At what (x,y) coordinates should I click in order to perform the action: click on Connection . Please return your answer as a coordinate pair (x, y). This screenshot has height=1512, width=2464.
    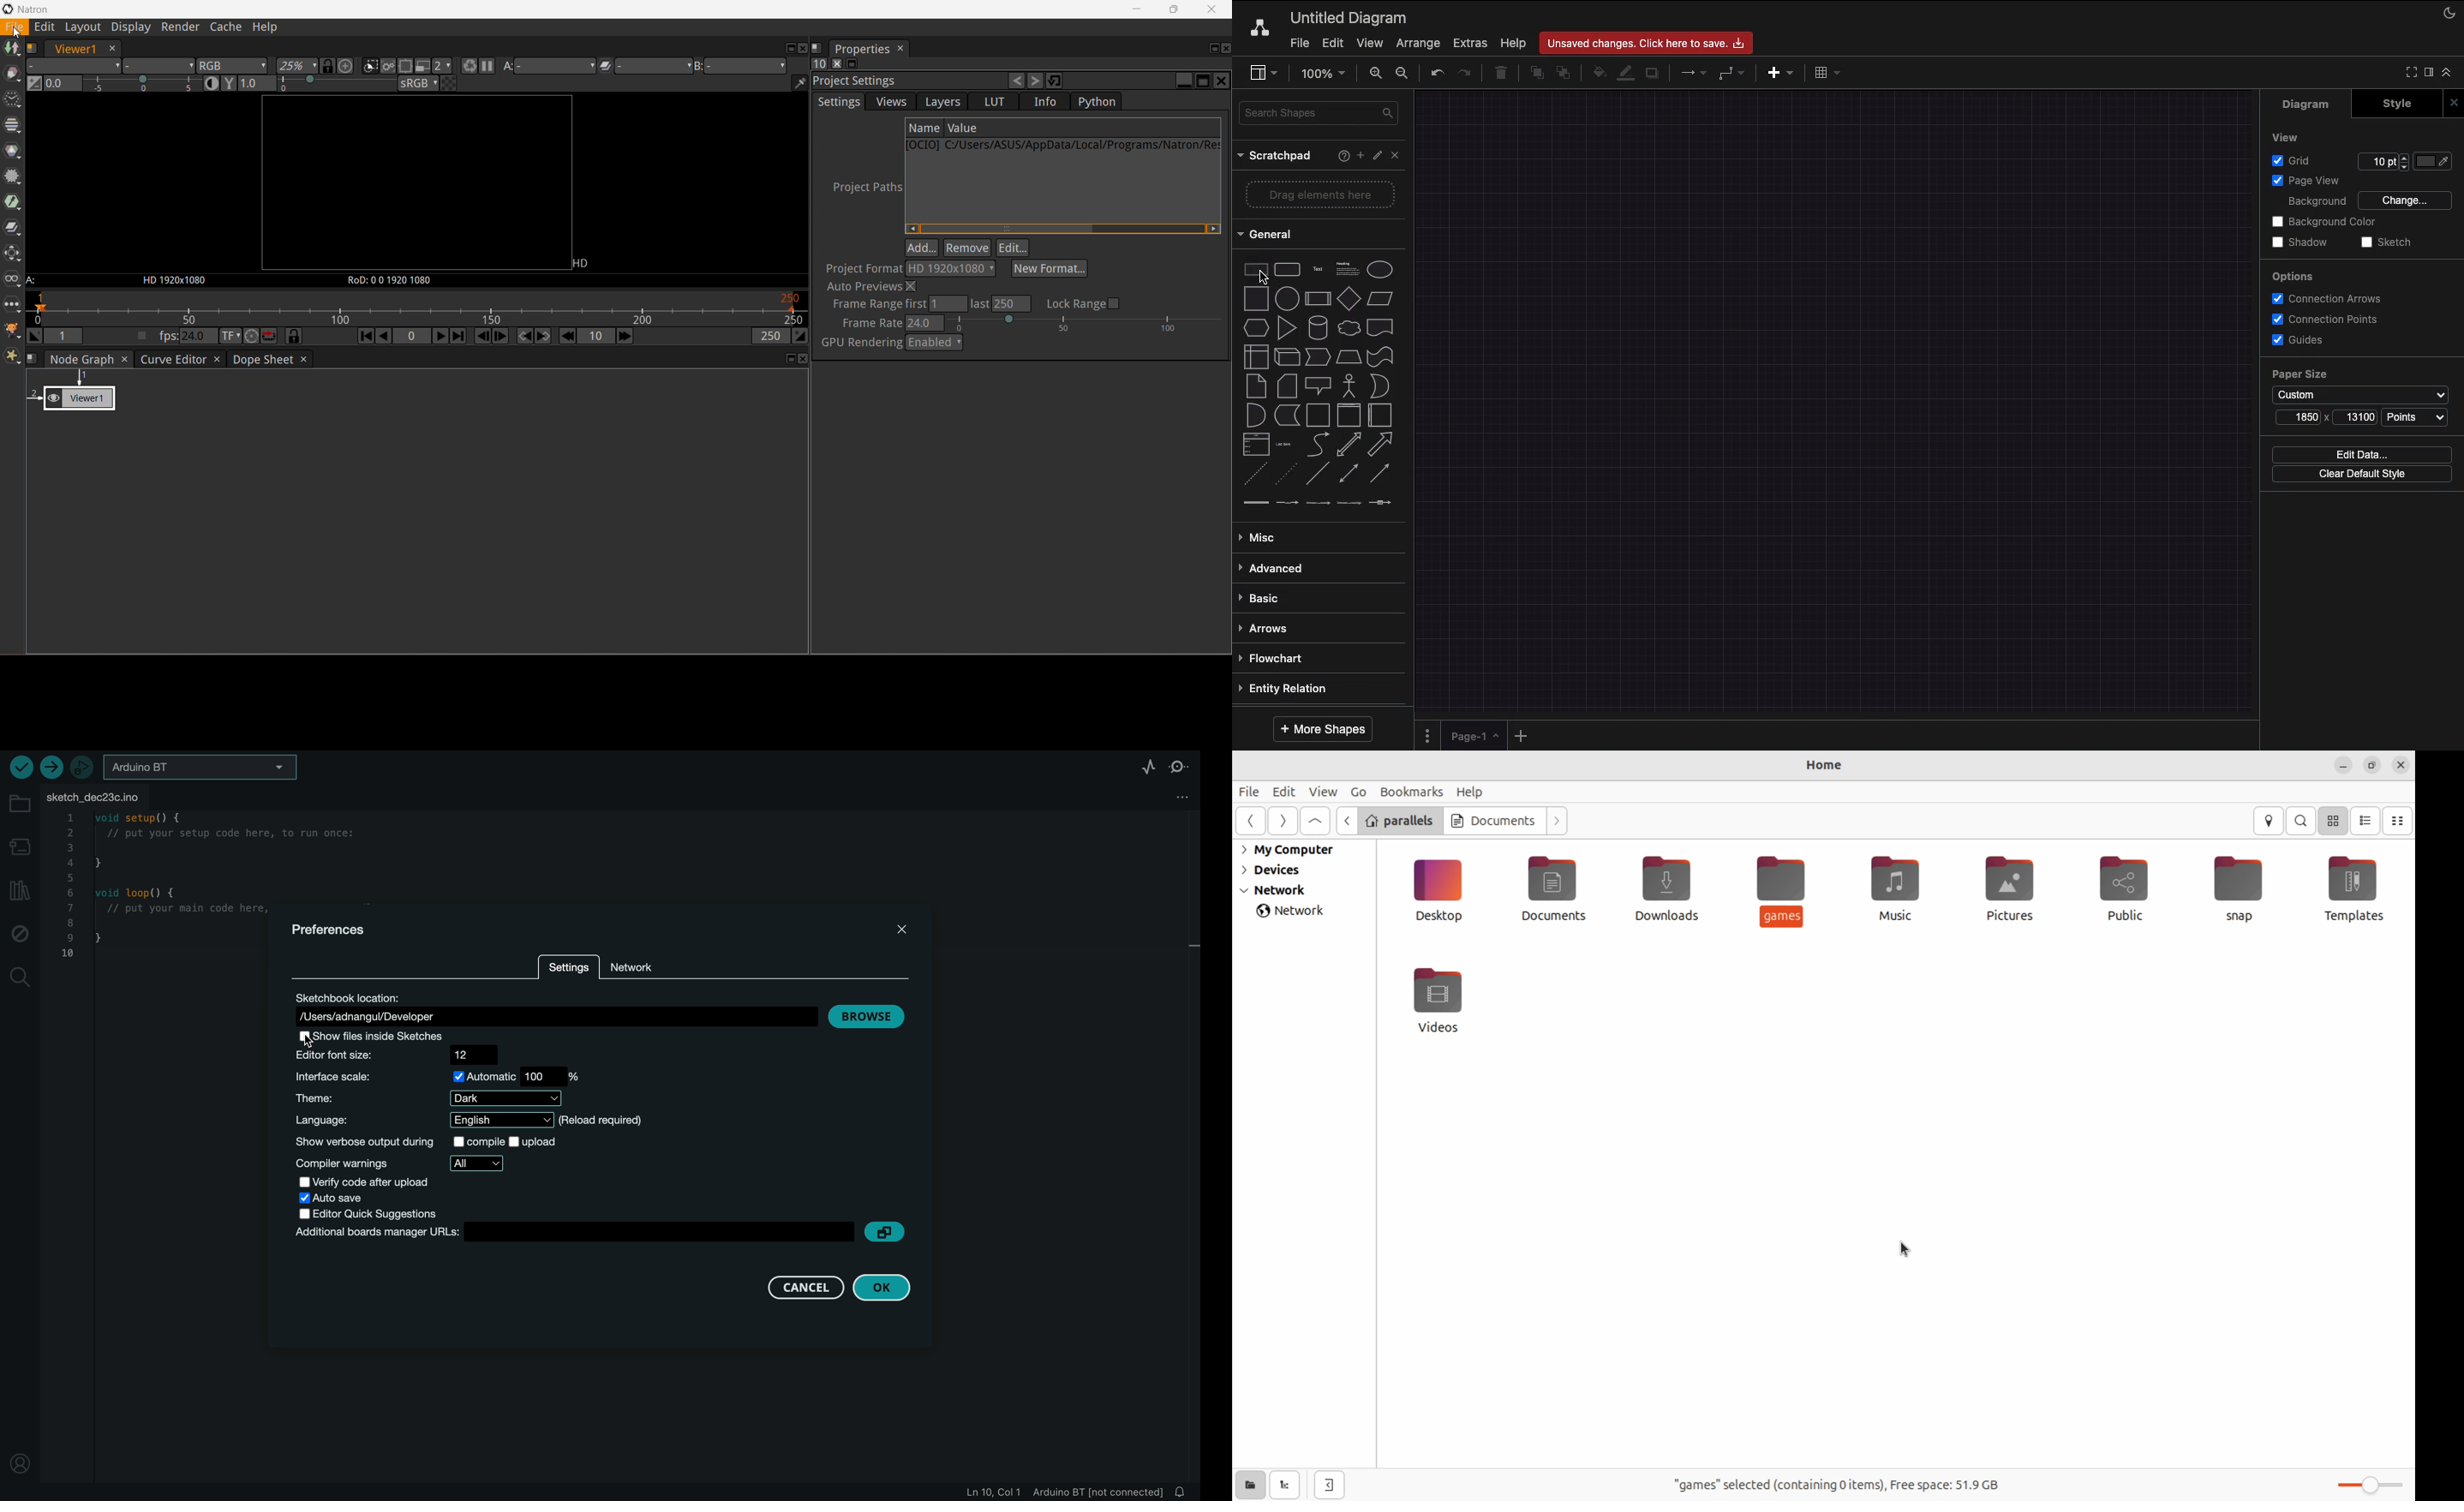
    Looking at the image, I should click on (1691, 73).